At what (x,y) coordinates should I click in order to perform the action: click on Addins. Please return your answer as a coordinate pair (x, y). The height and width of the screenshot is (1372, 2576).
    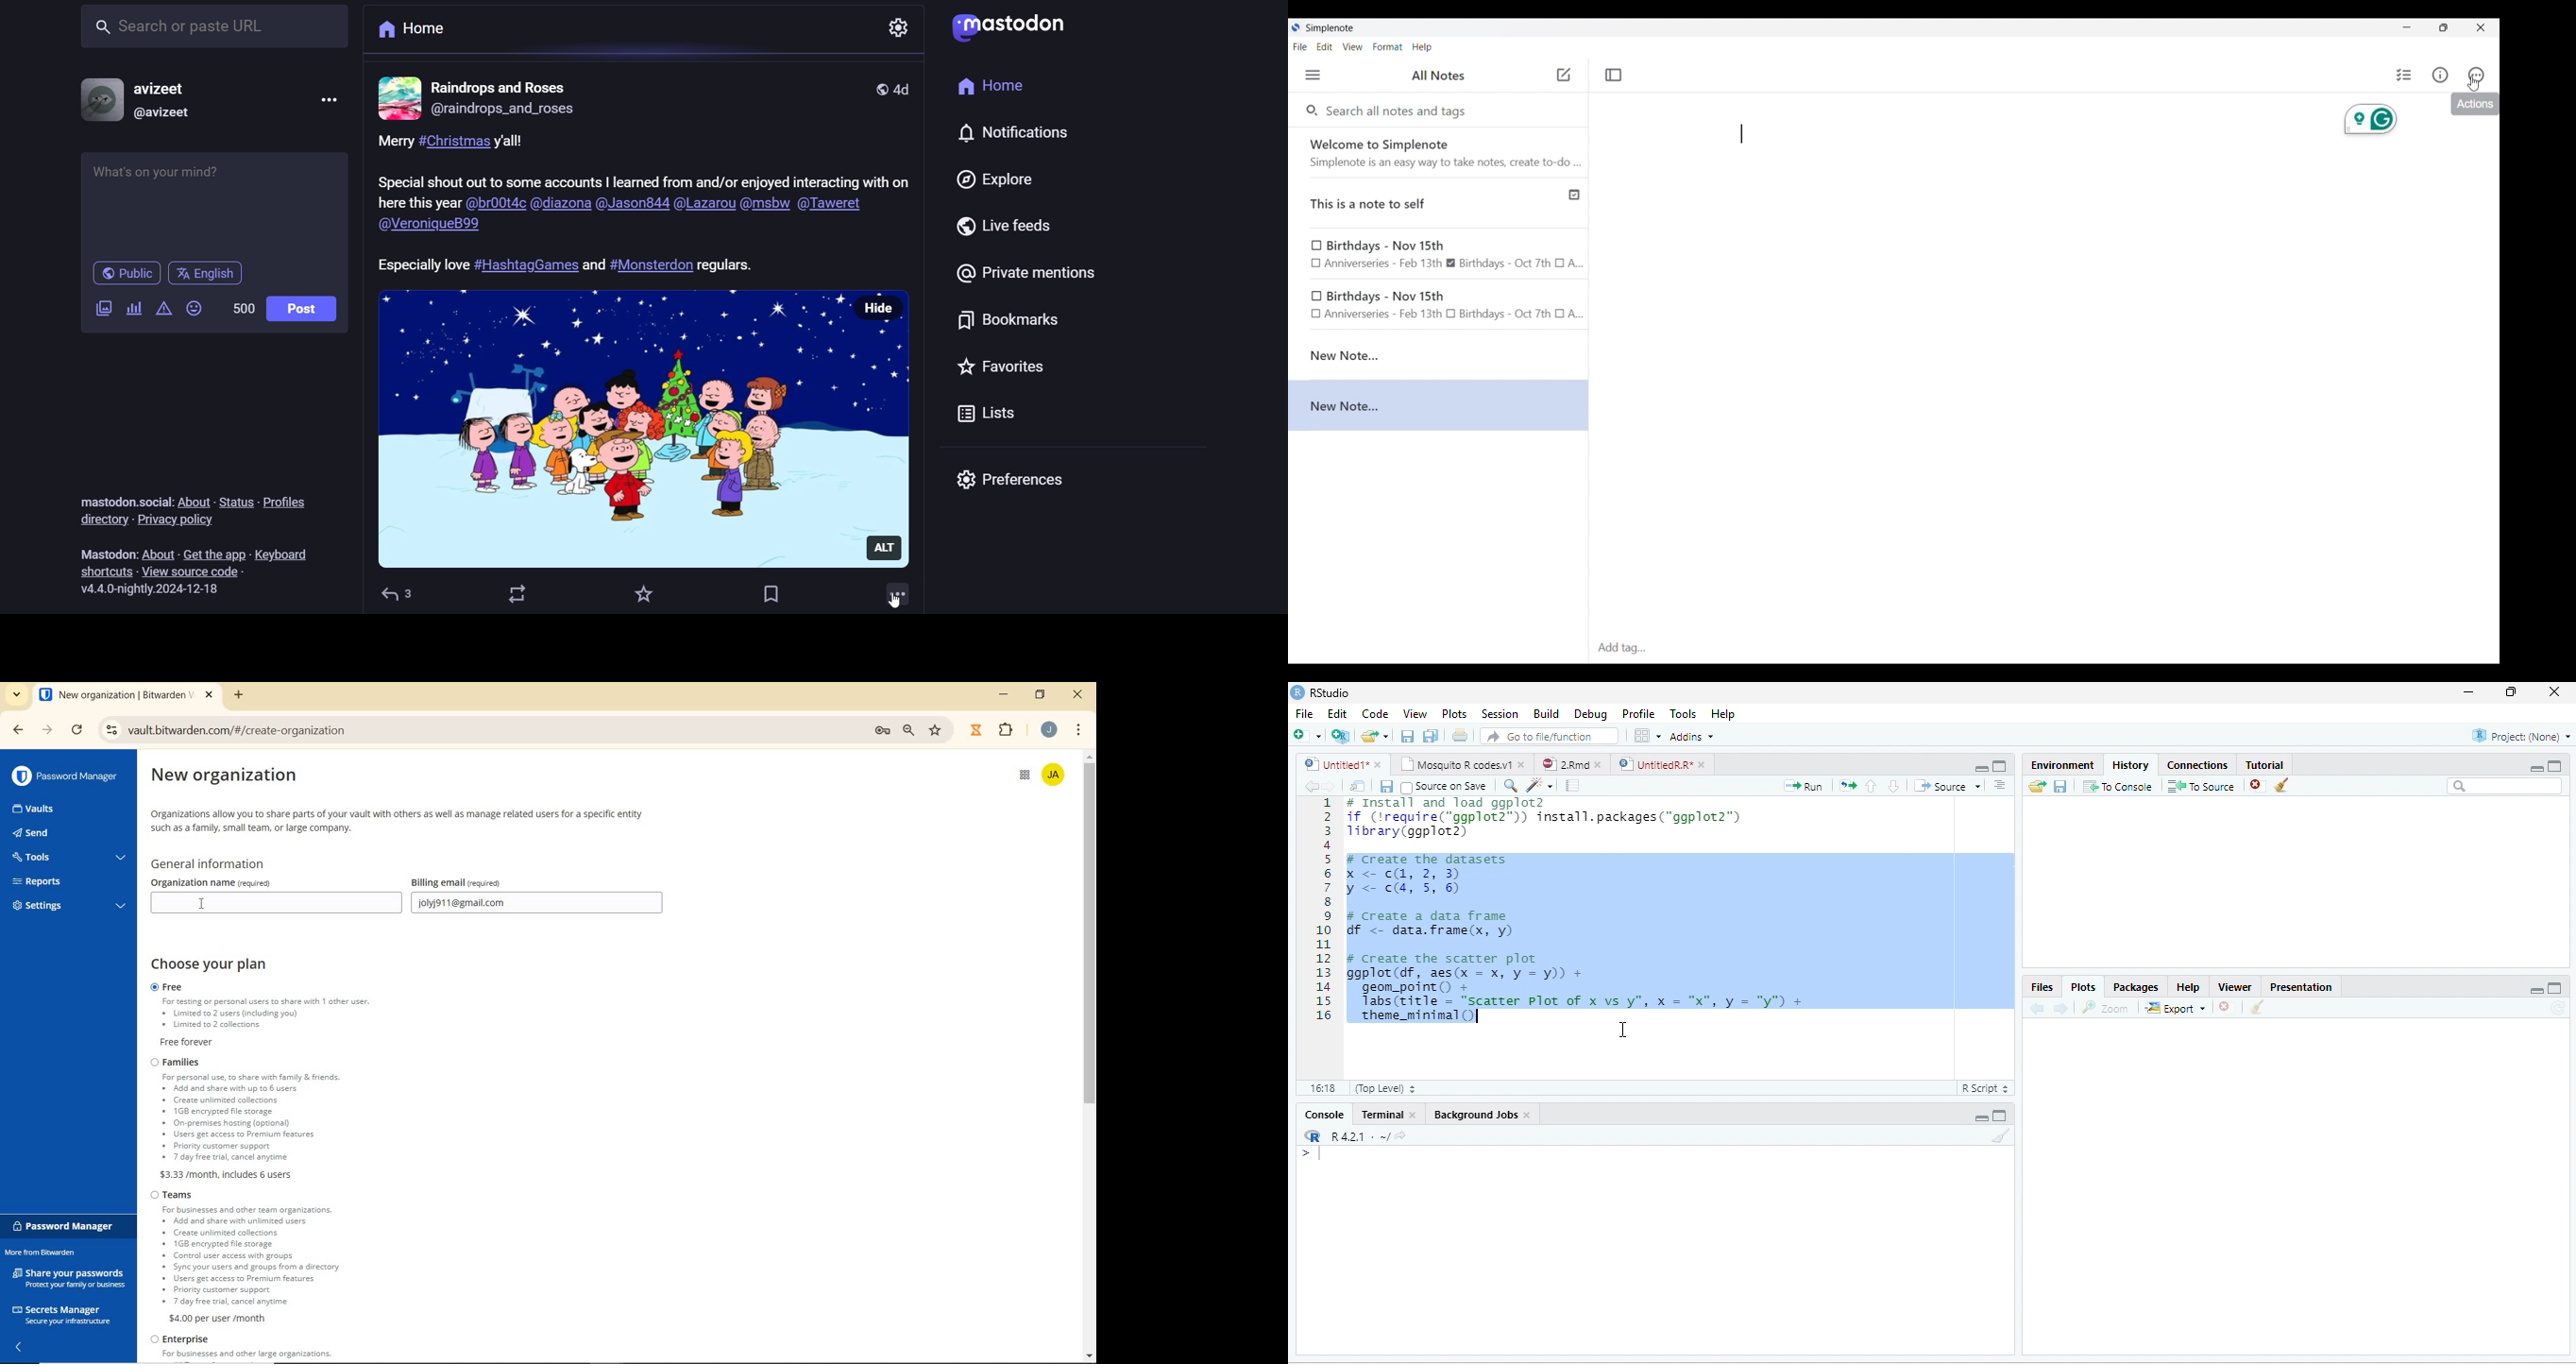
    Looking at the image, I should click on (1690, 736).